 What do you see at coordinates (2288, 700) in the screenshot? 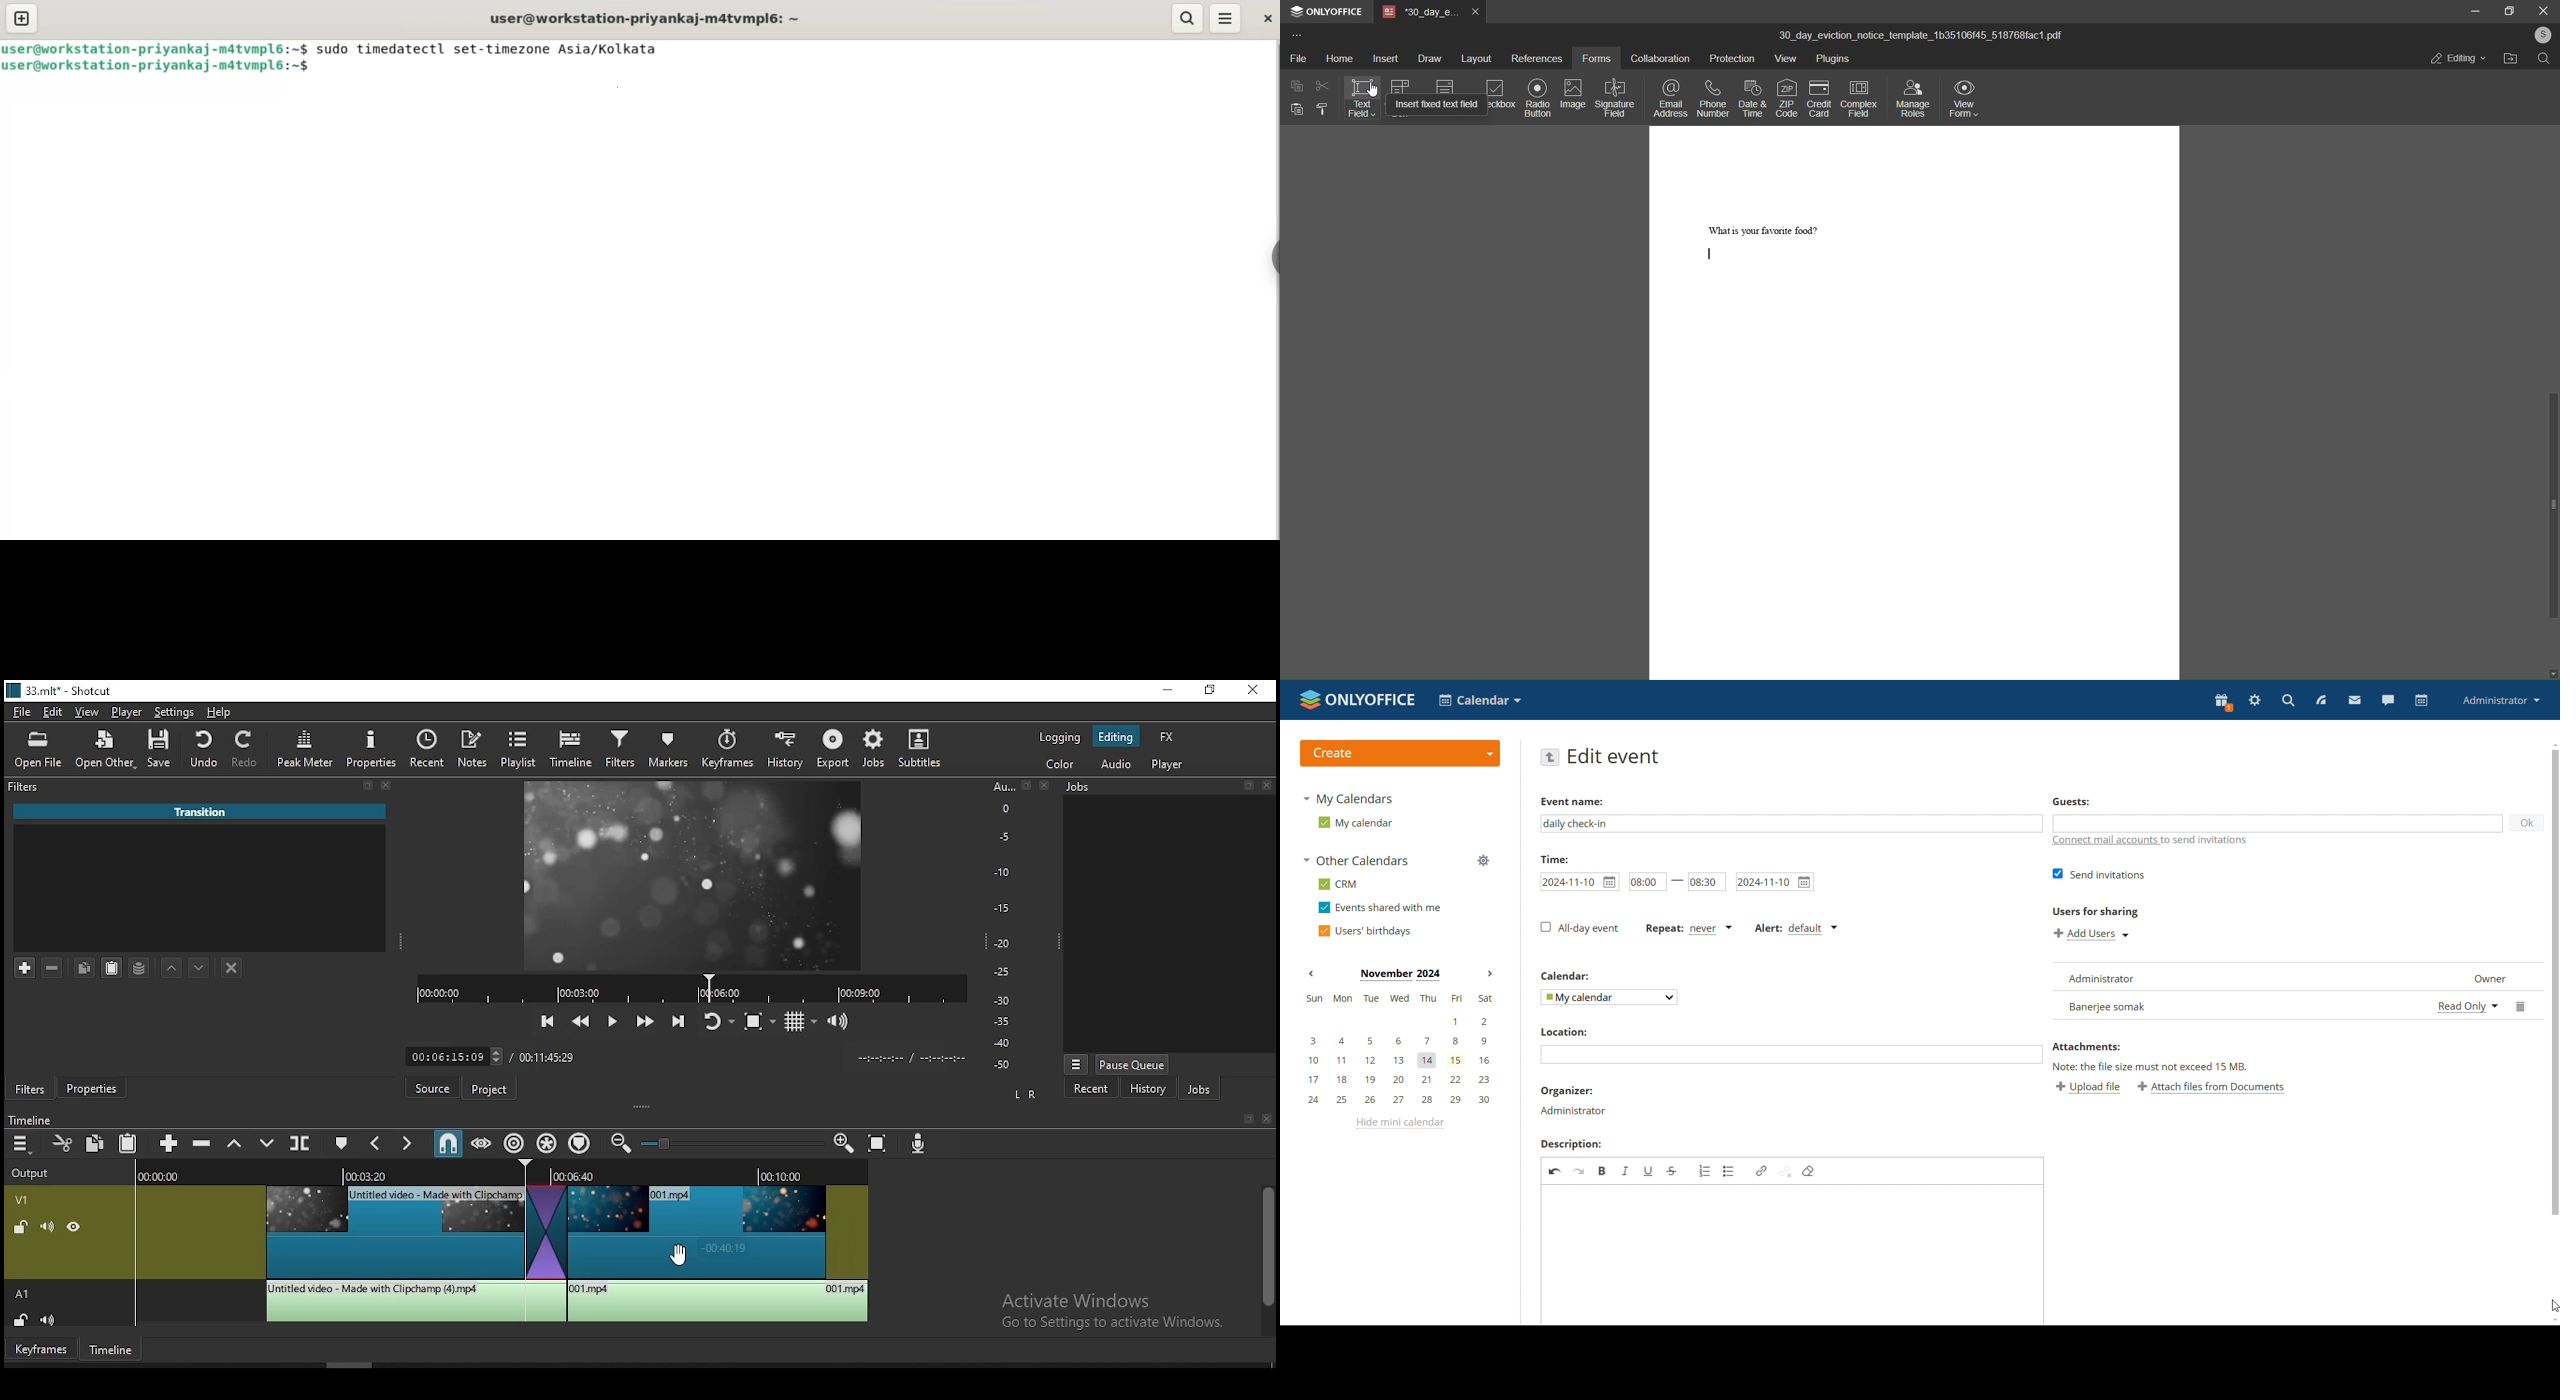
I see `search` at bounding box center [2288, 700].